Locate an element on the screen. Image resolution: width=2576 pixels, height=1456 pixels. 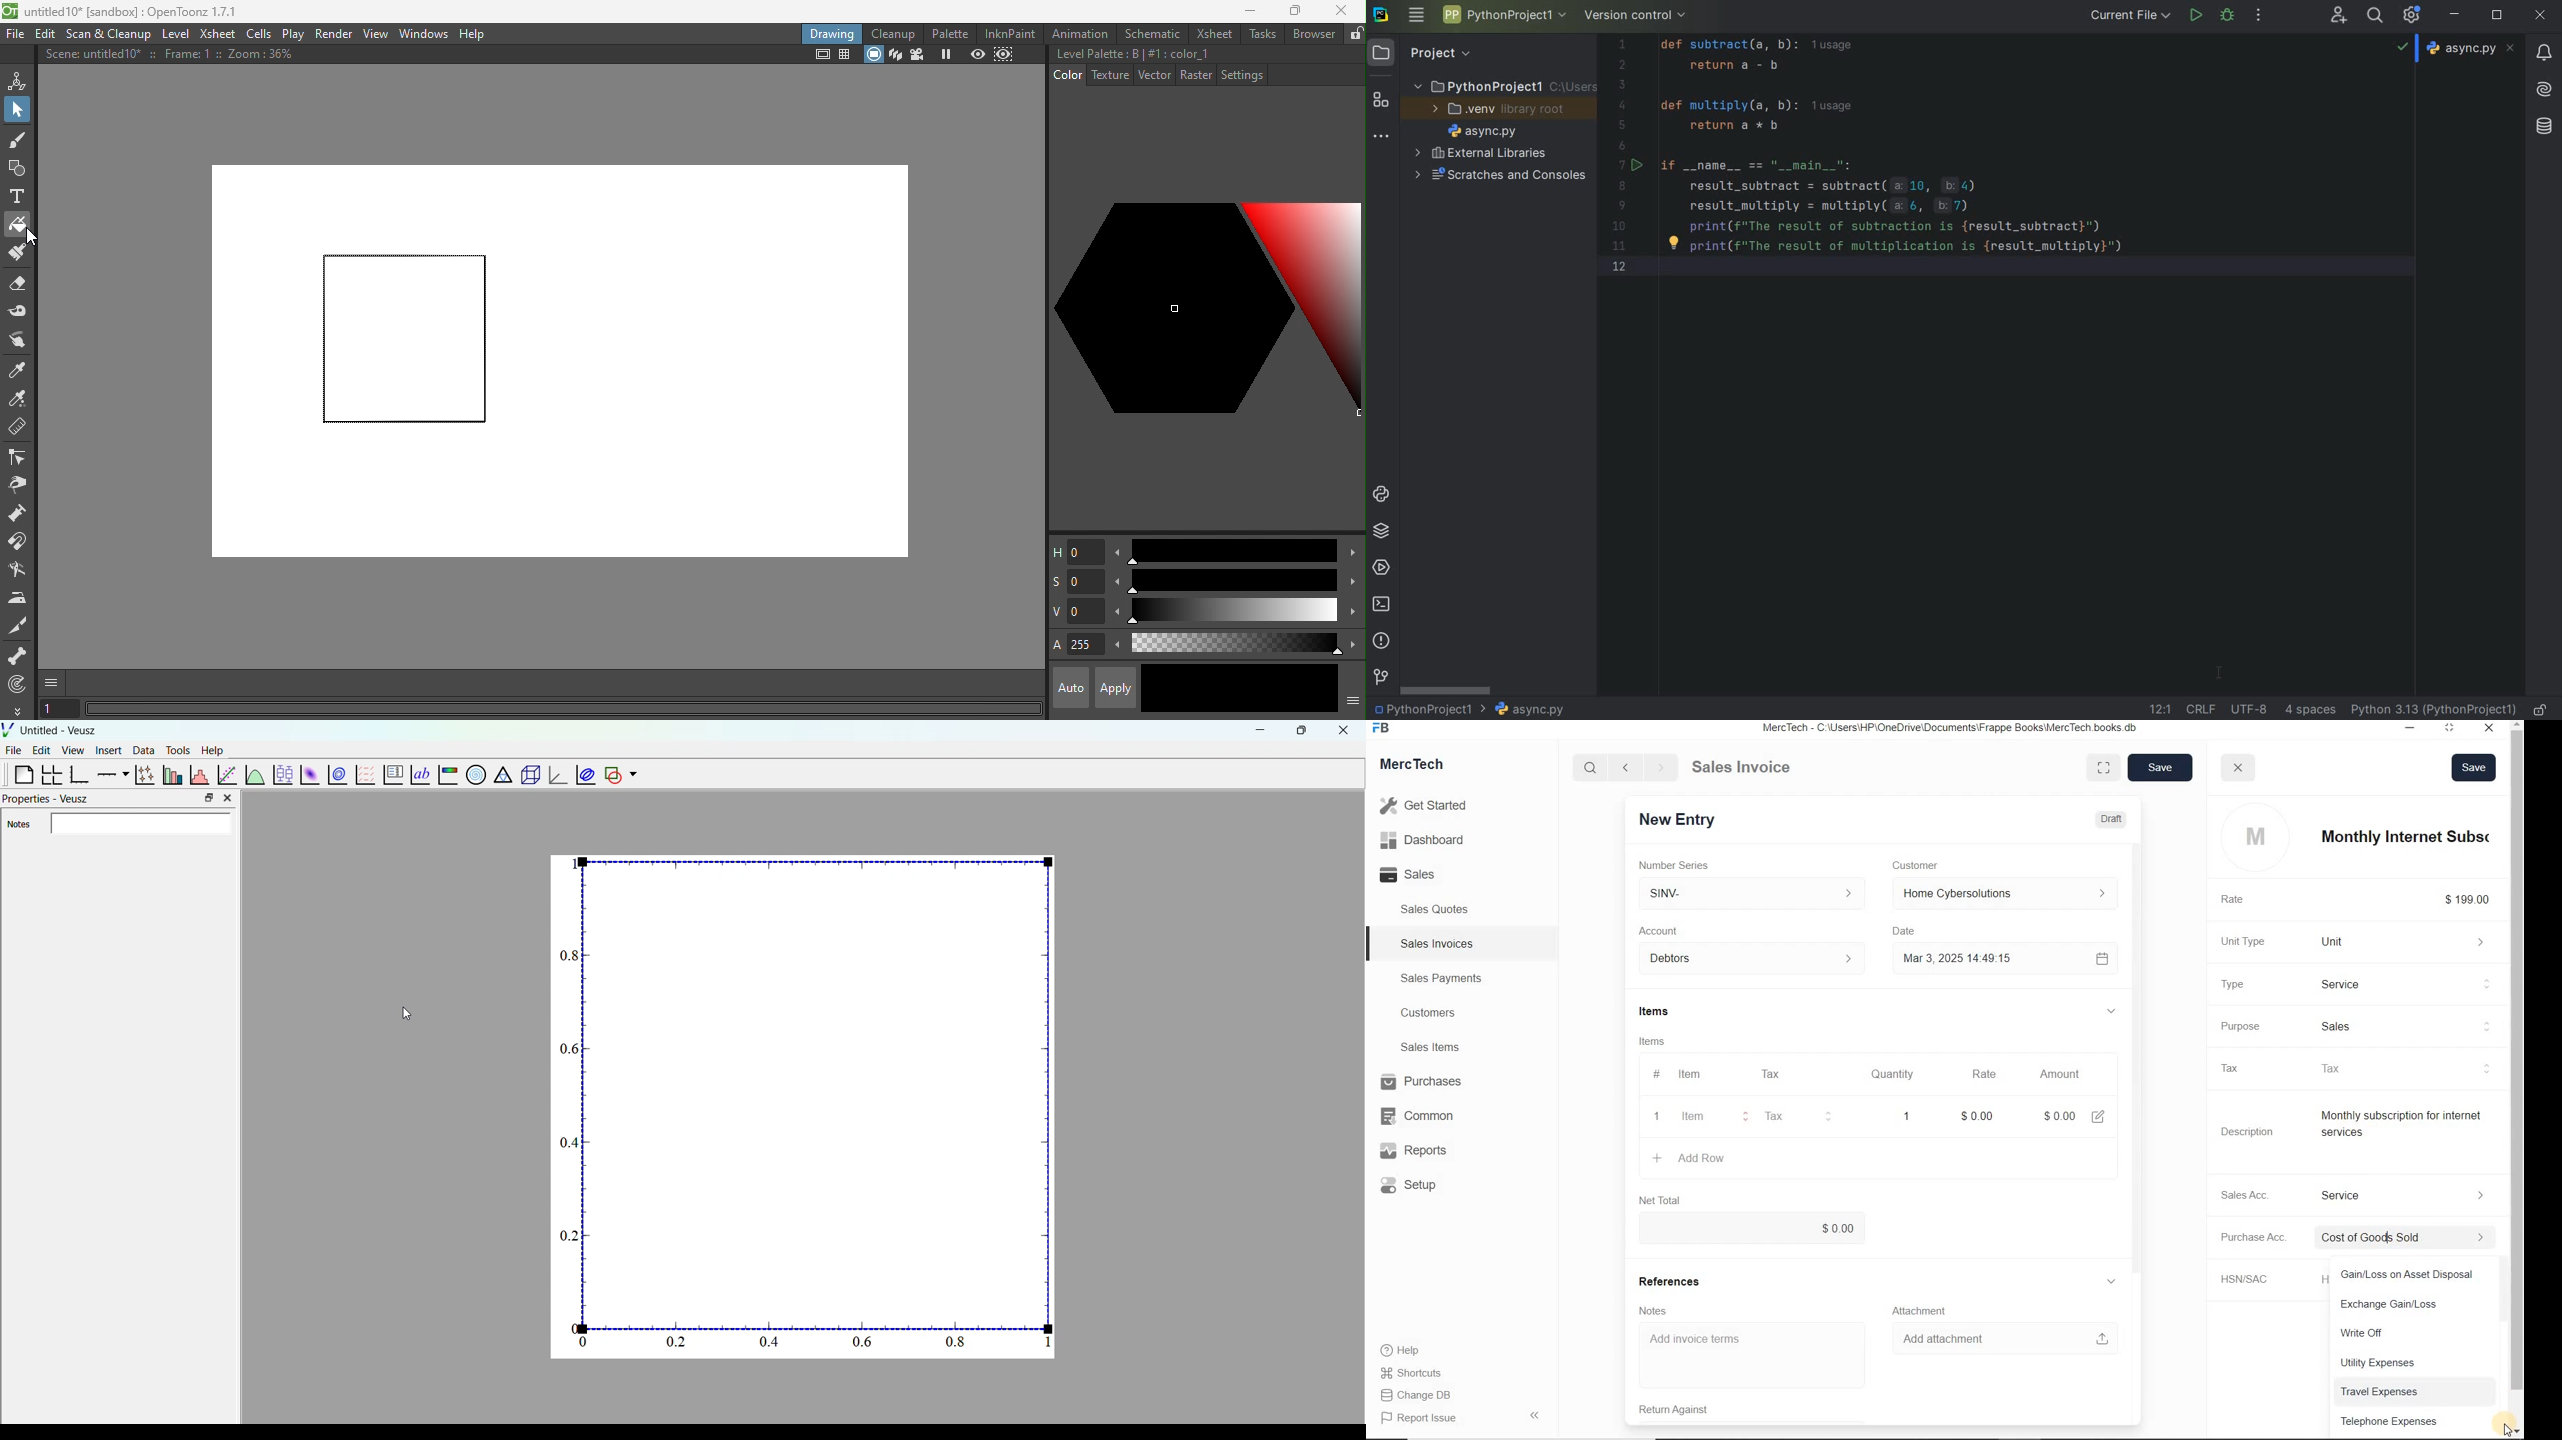
Edit is located at coordinates (43, 35).